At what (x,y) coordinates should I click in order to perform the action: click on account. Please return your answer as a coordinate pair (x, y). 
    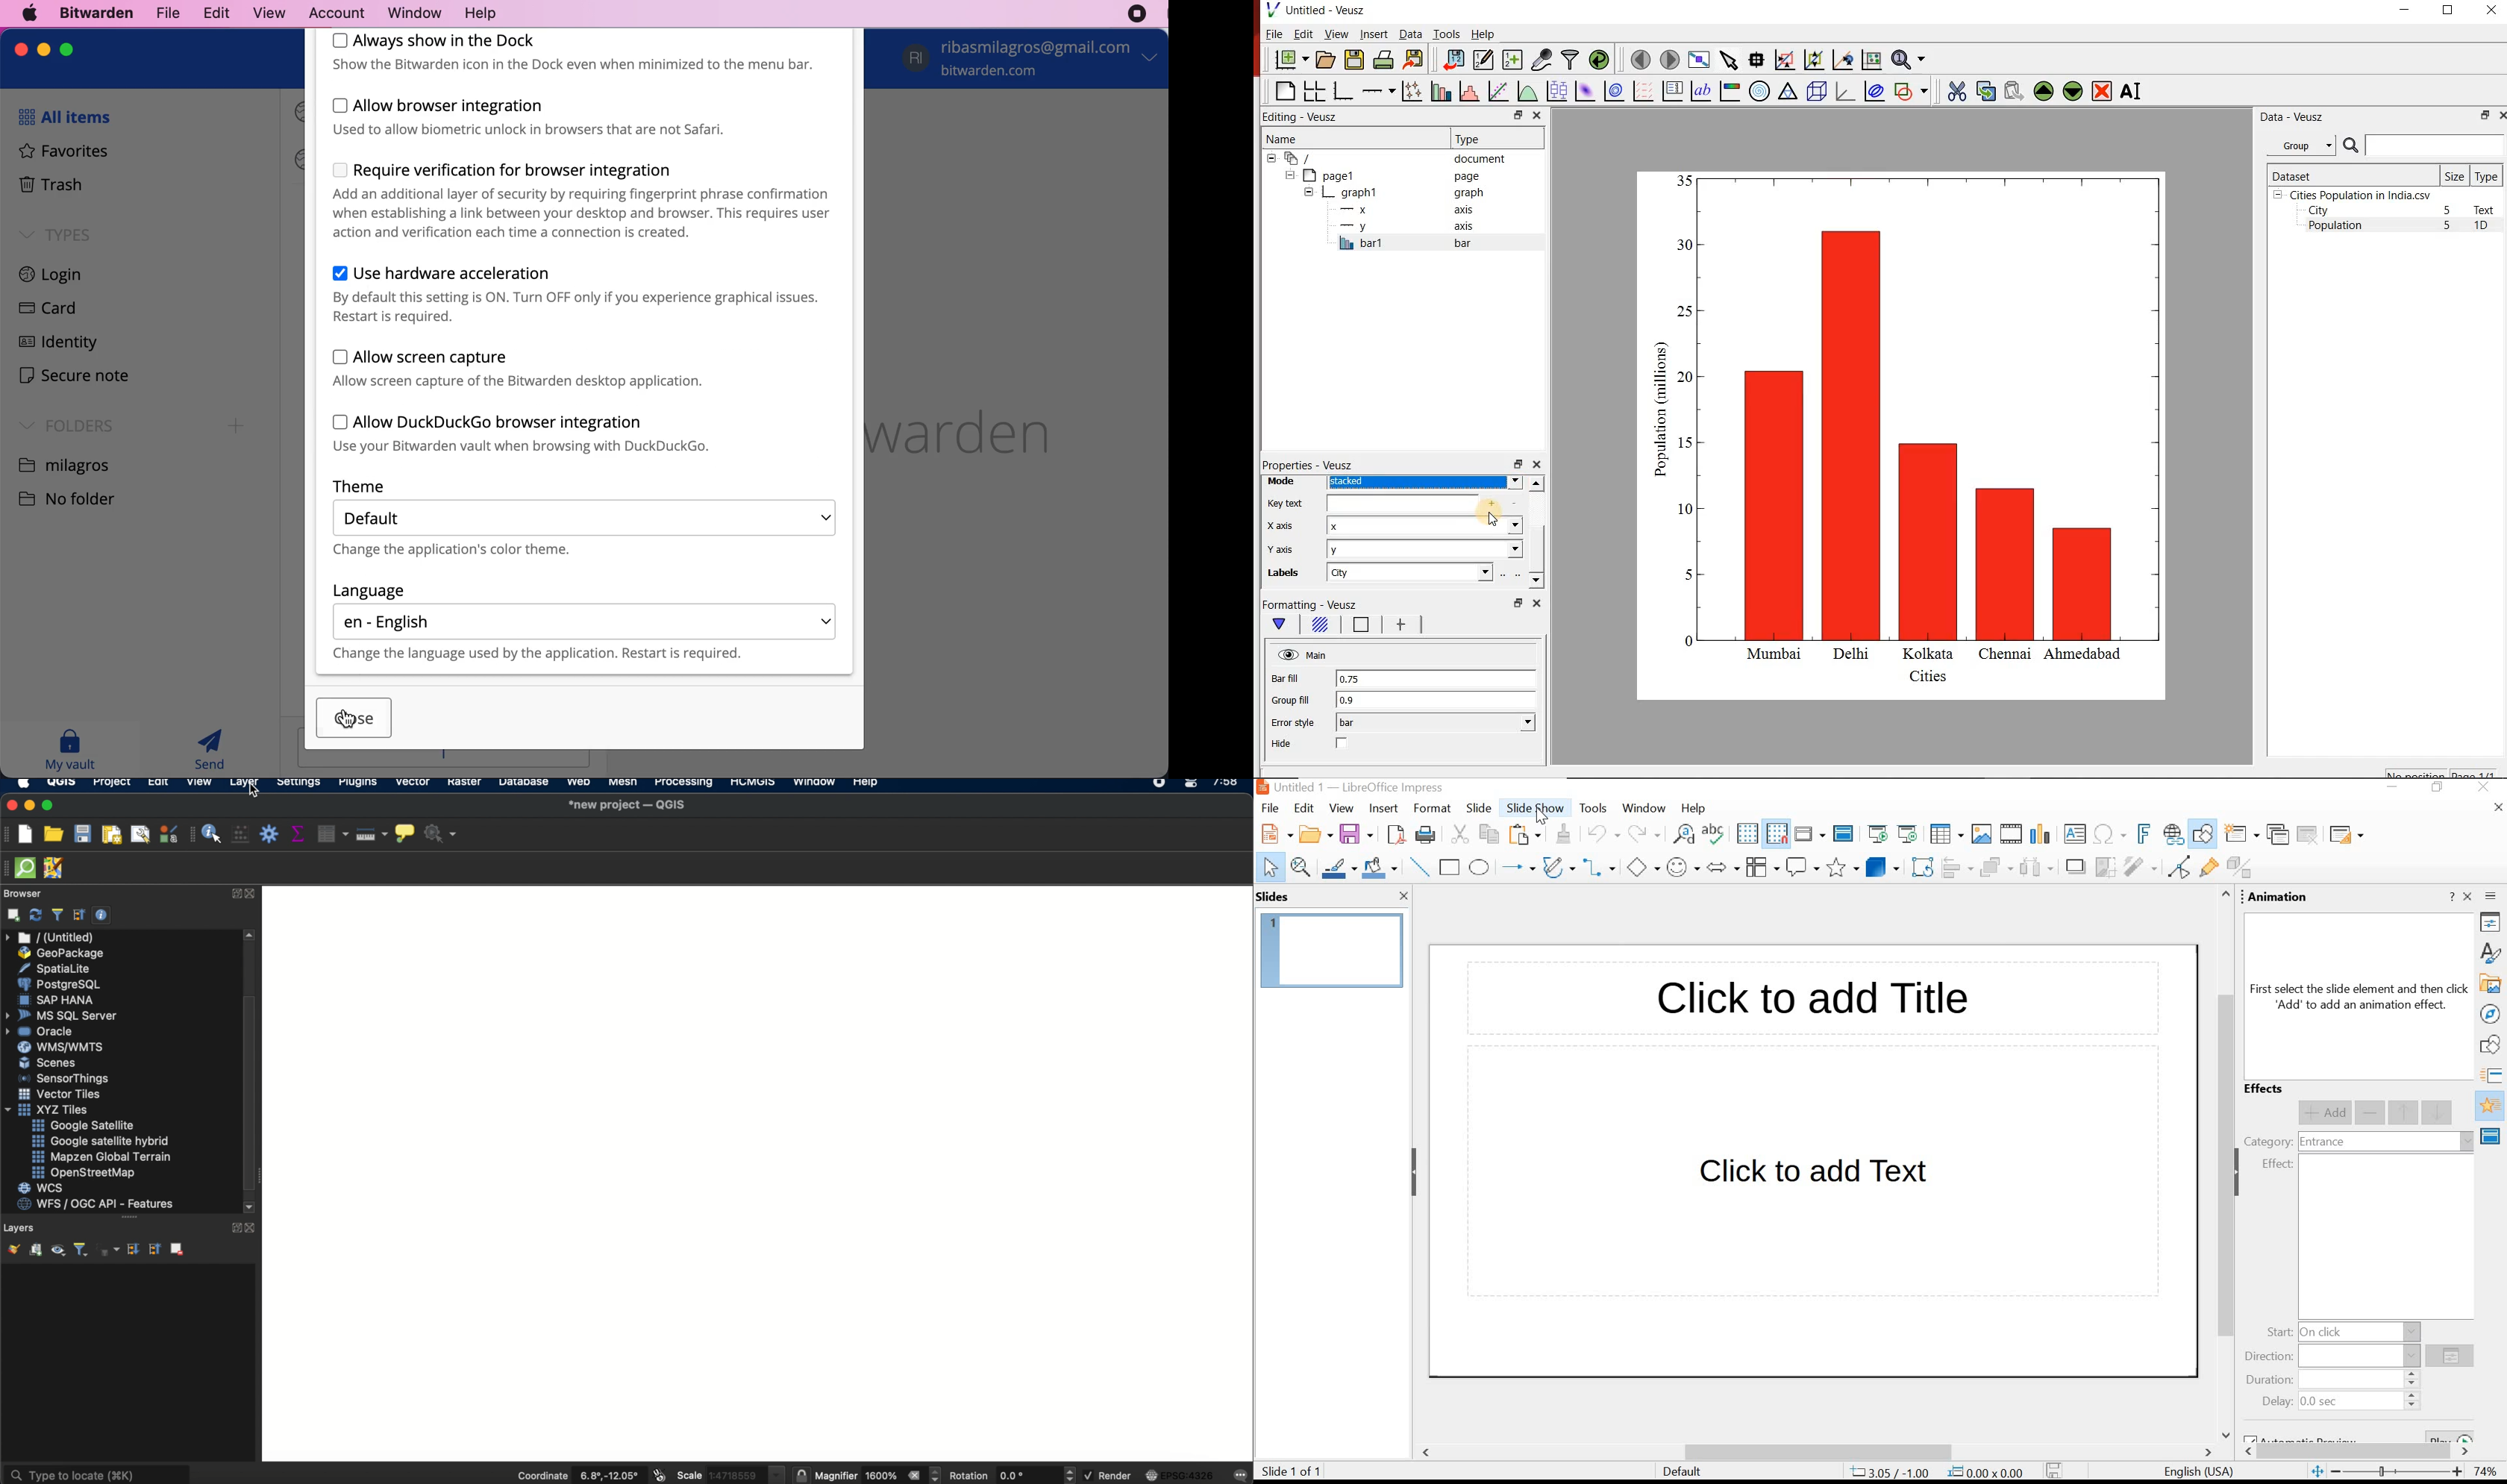
    Looking at the image, I should click on (332, 12).